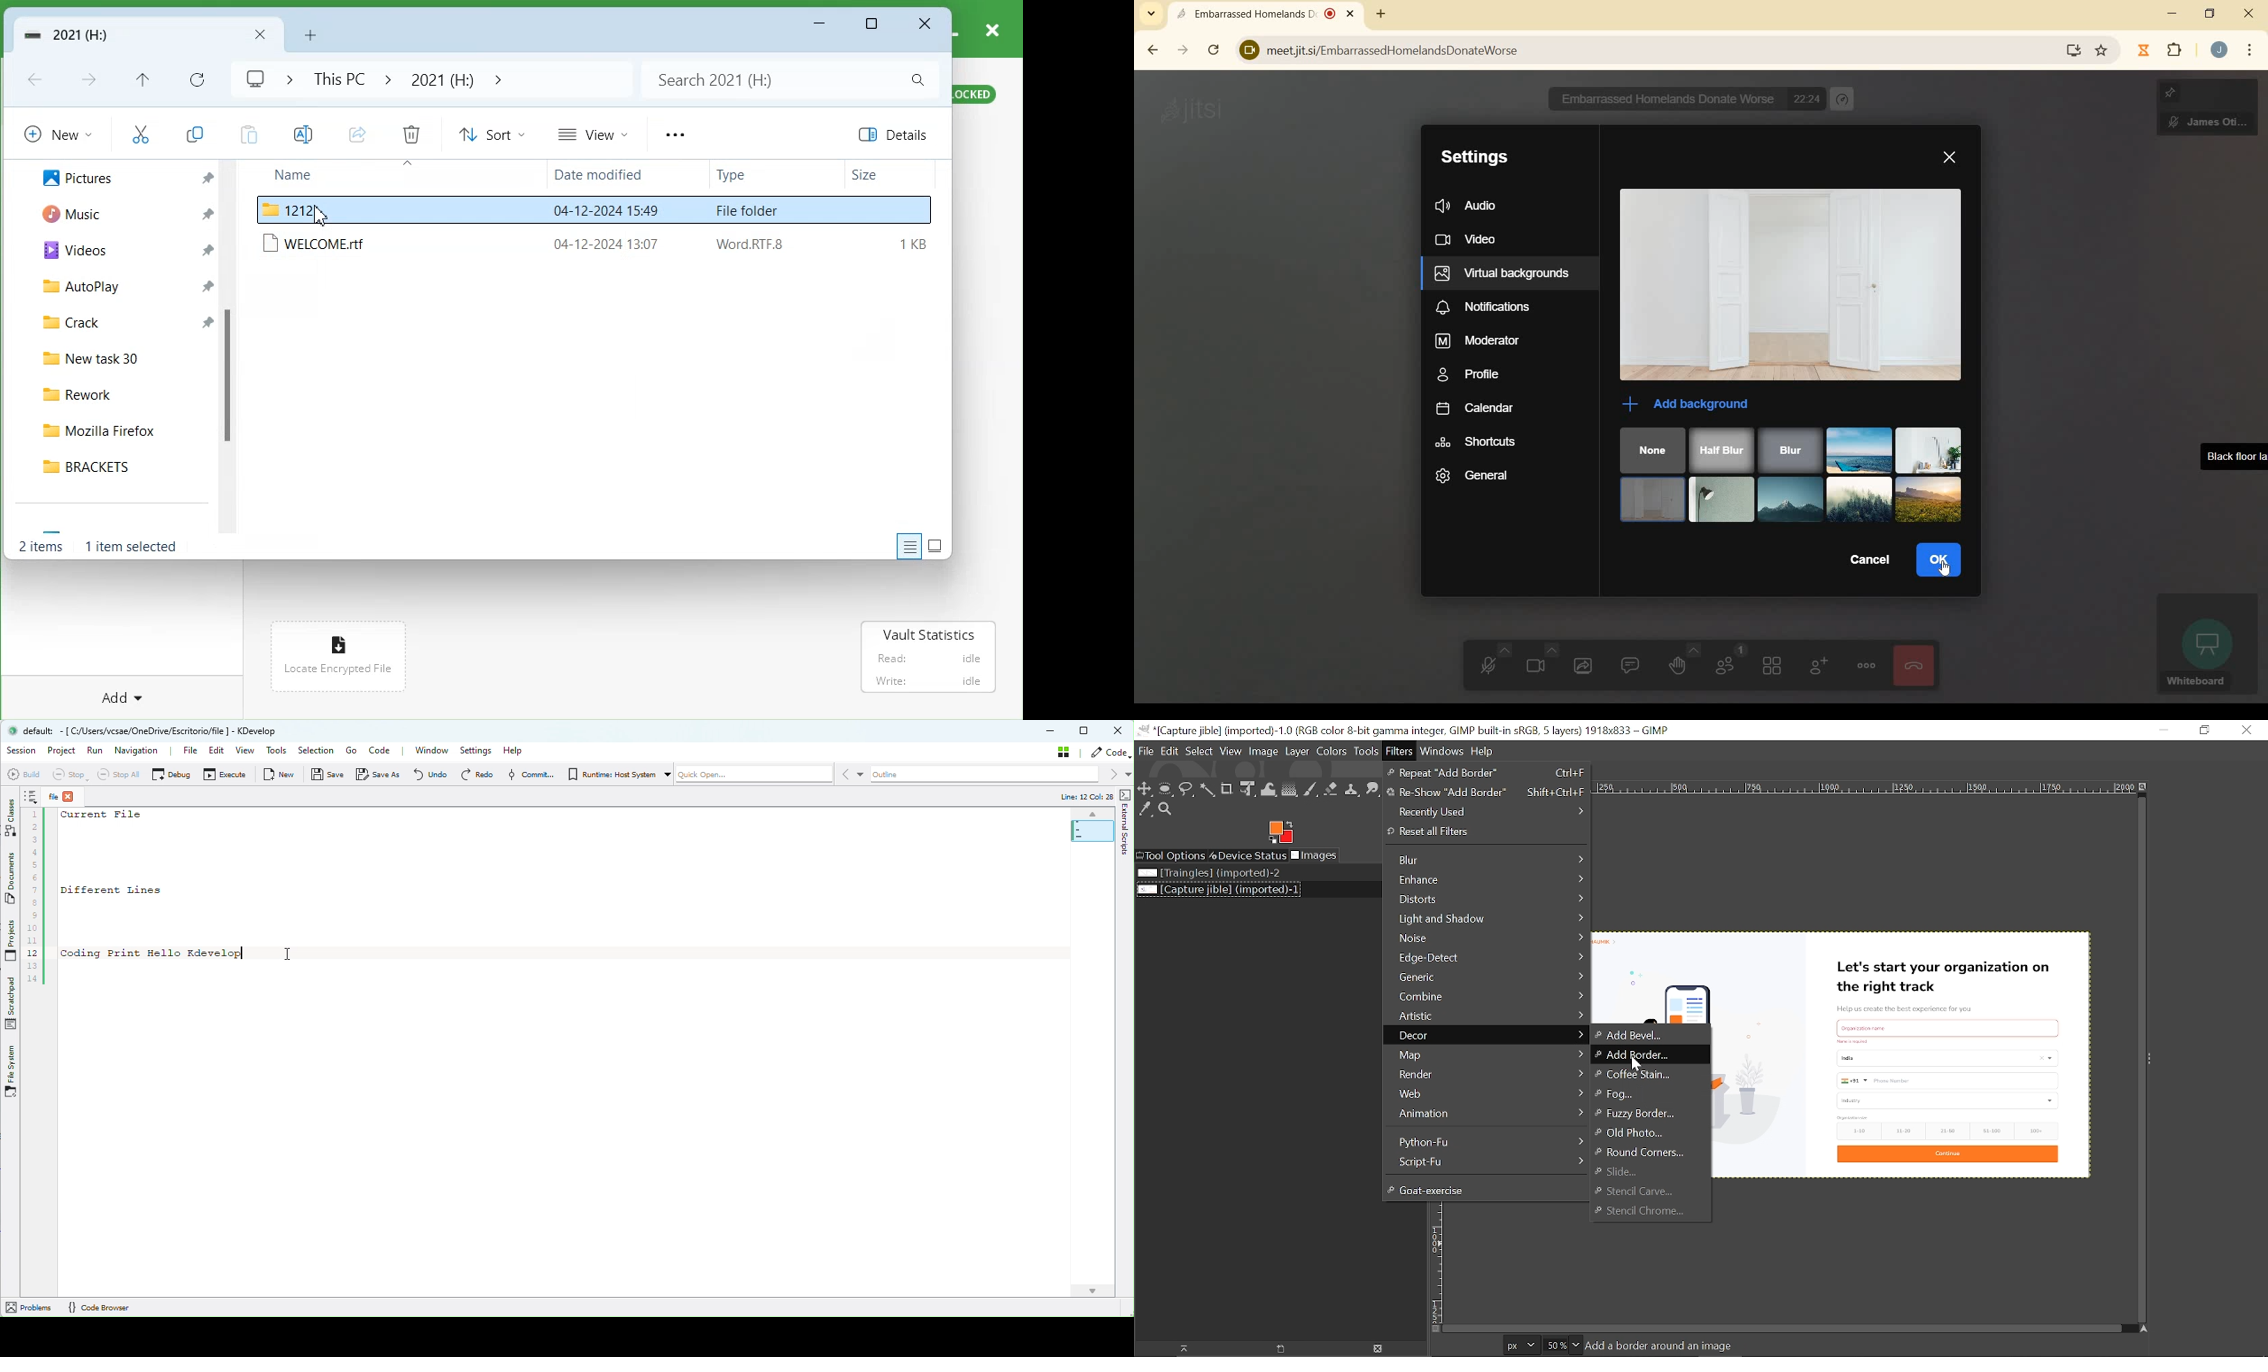  I want to click on View , so click(592, 134).